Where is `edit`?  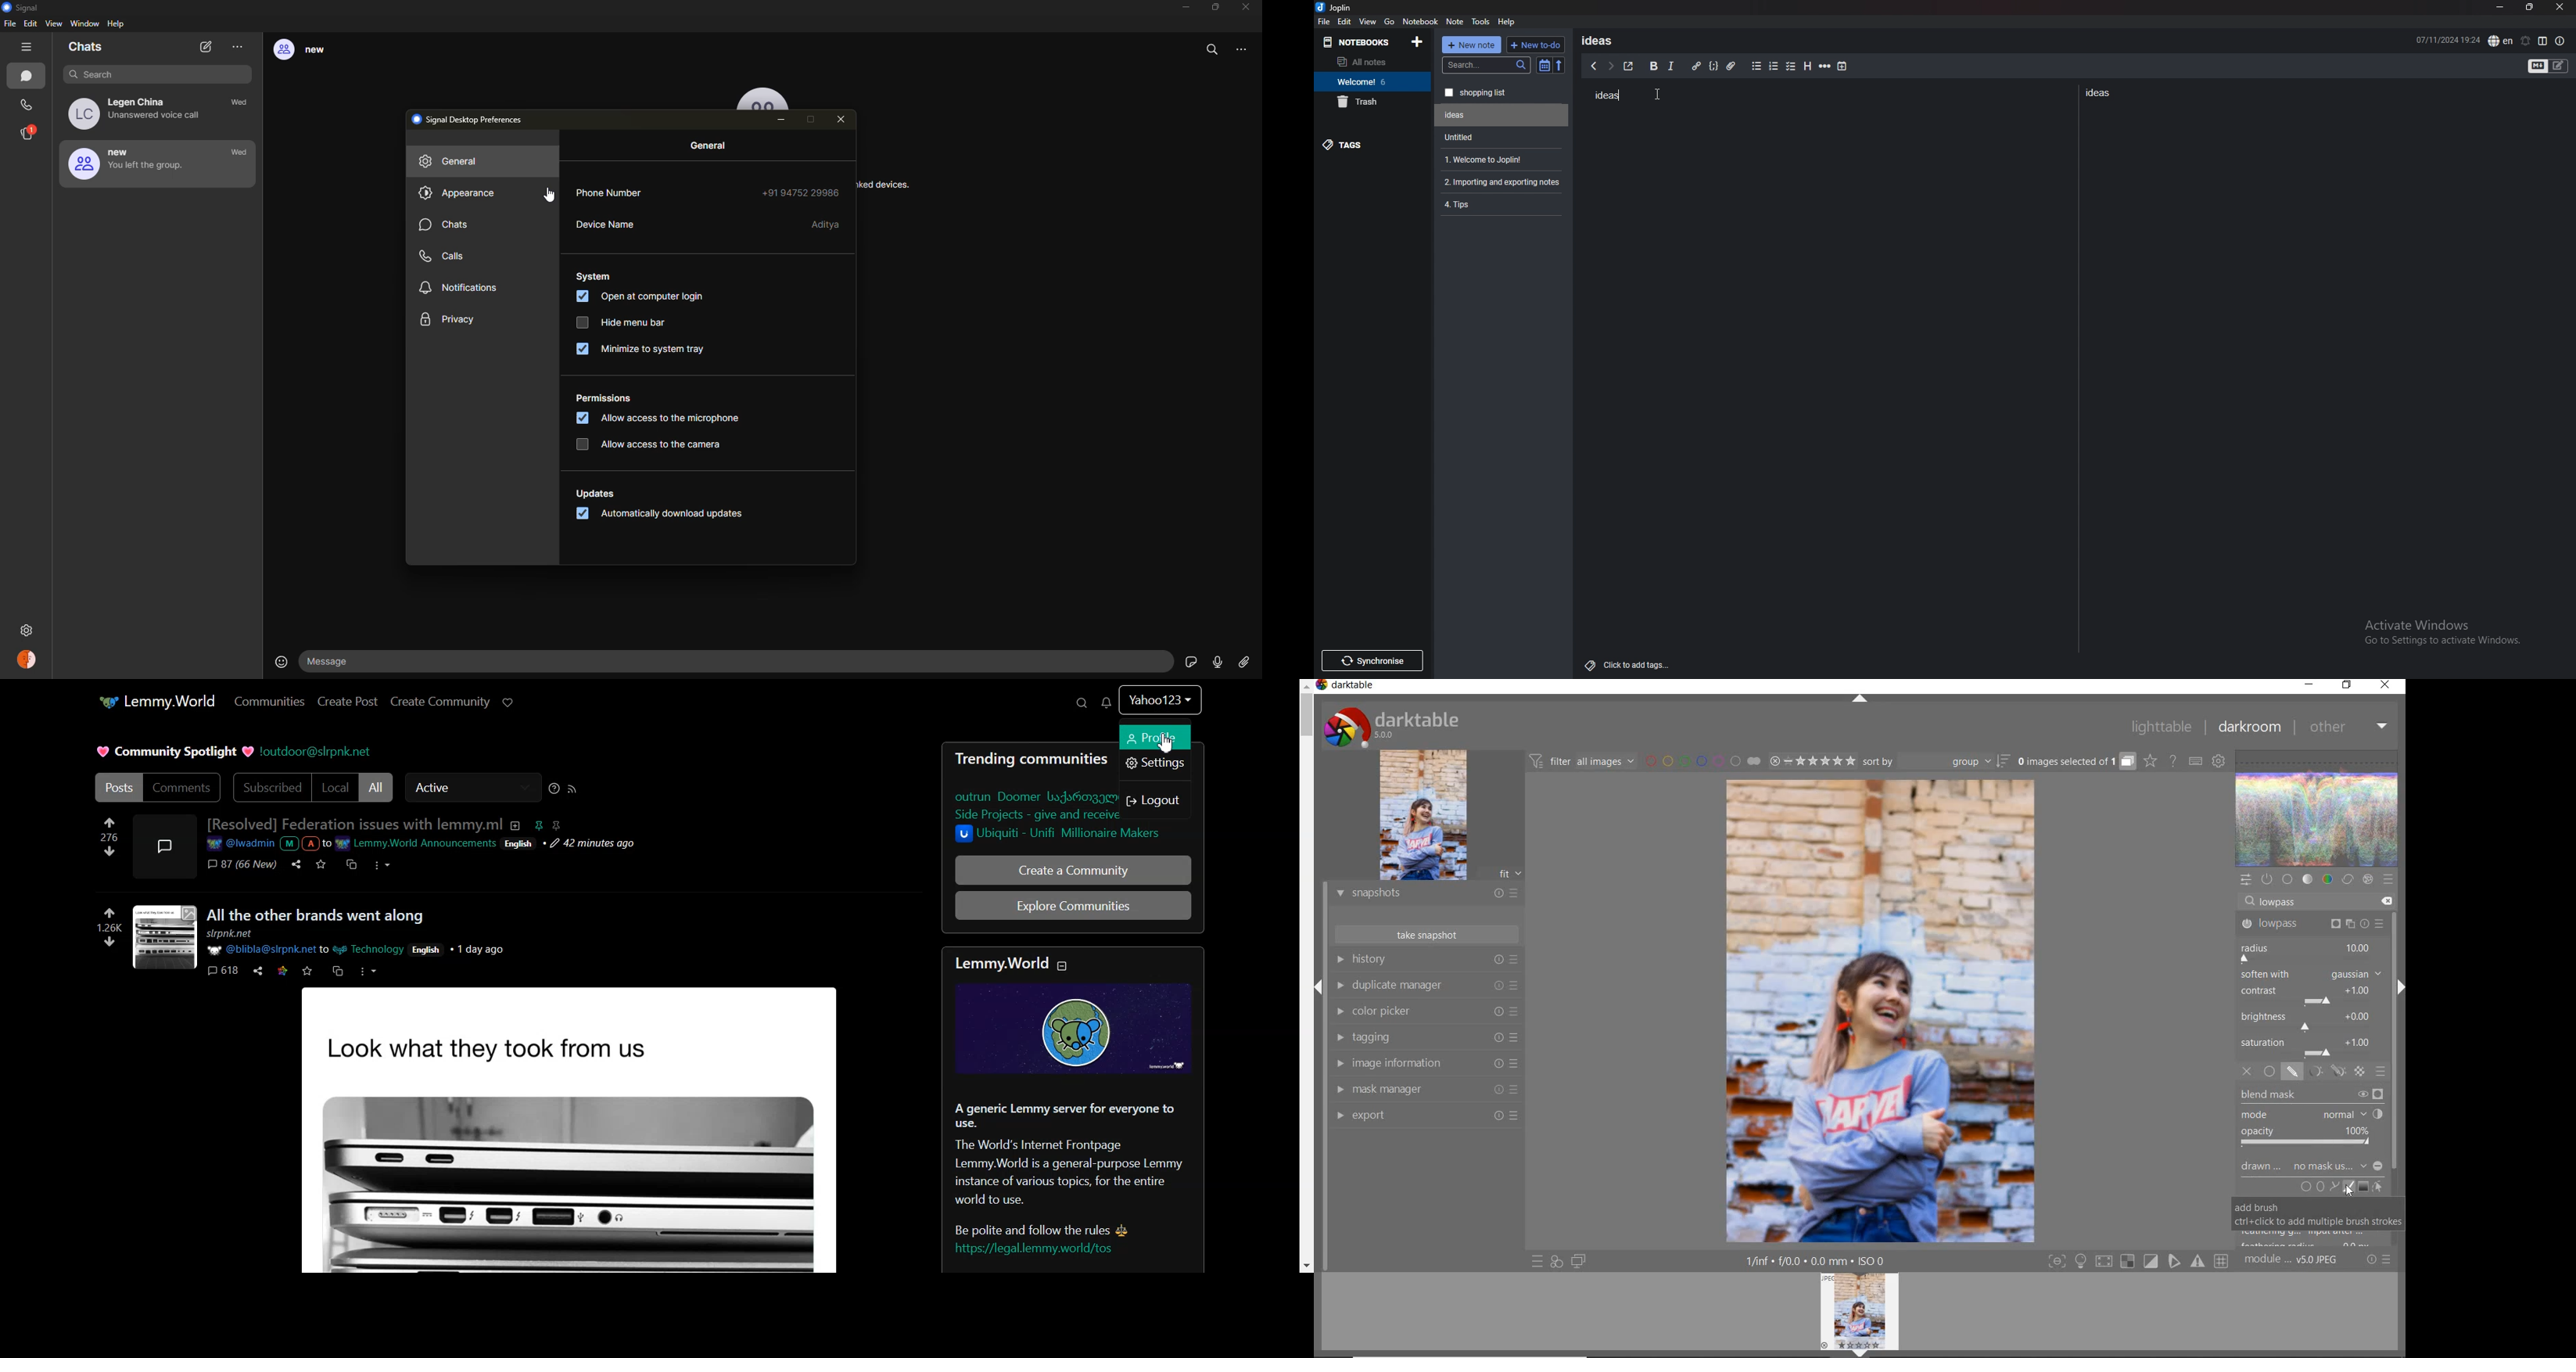
edit is located at coordinates (30, 24).